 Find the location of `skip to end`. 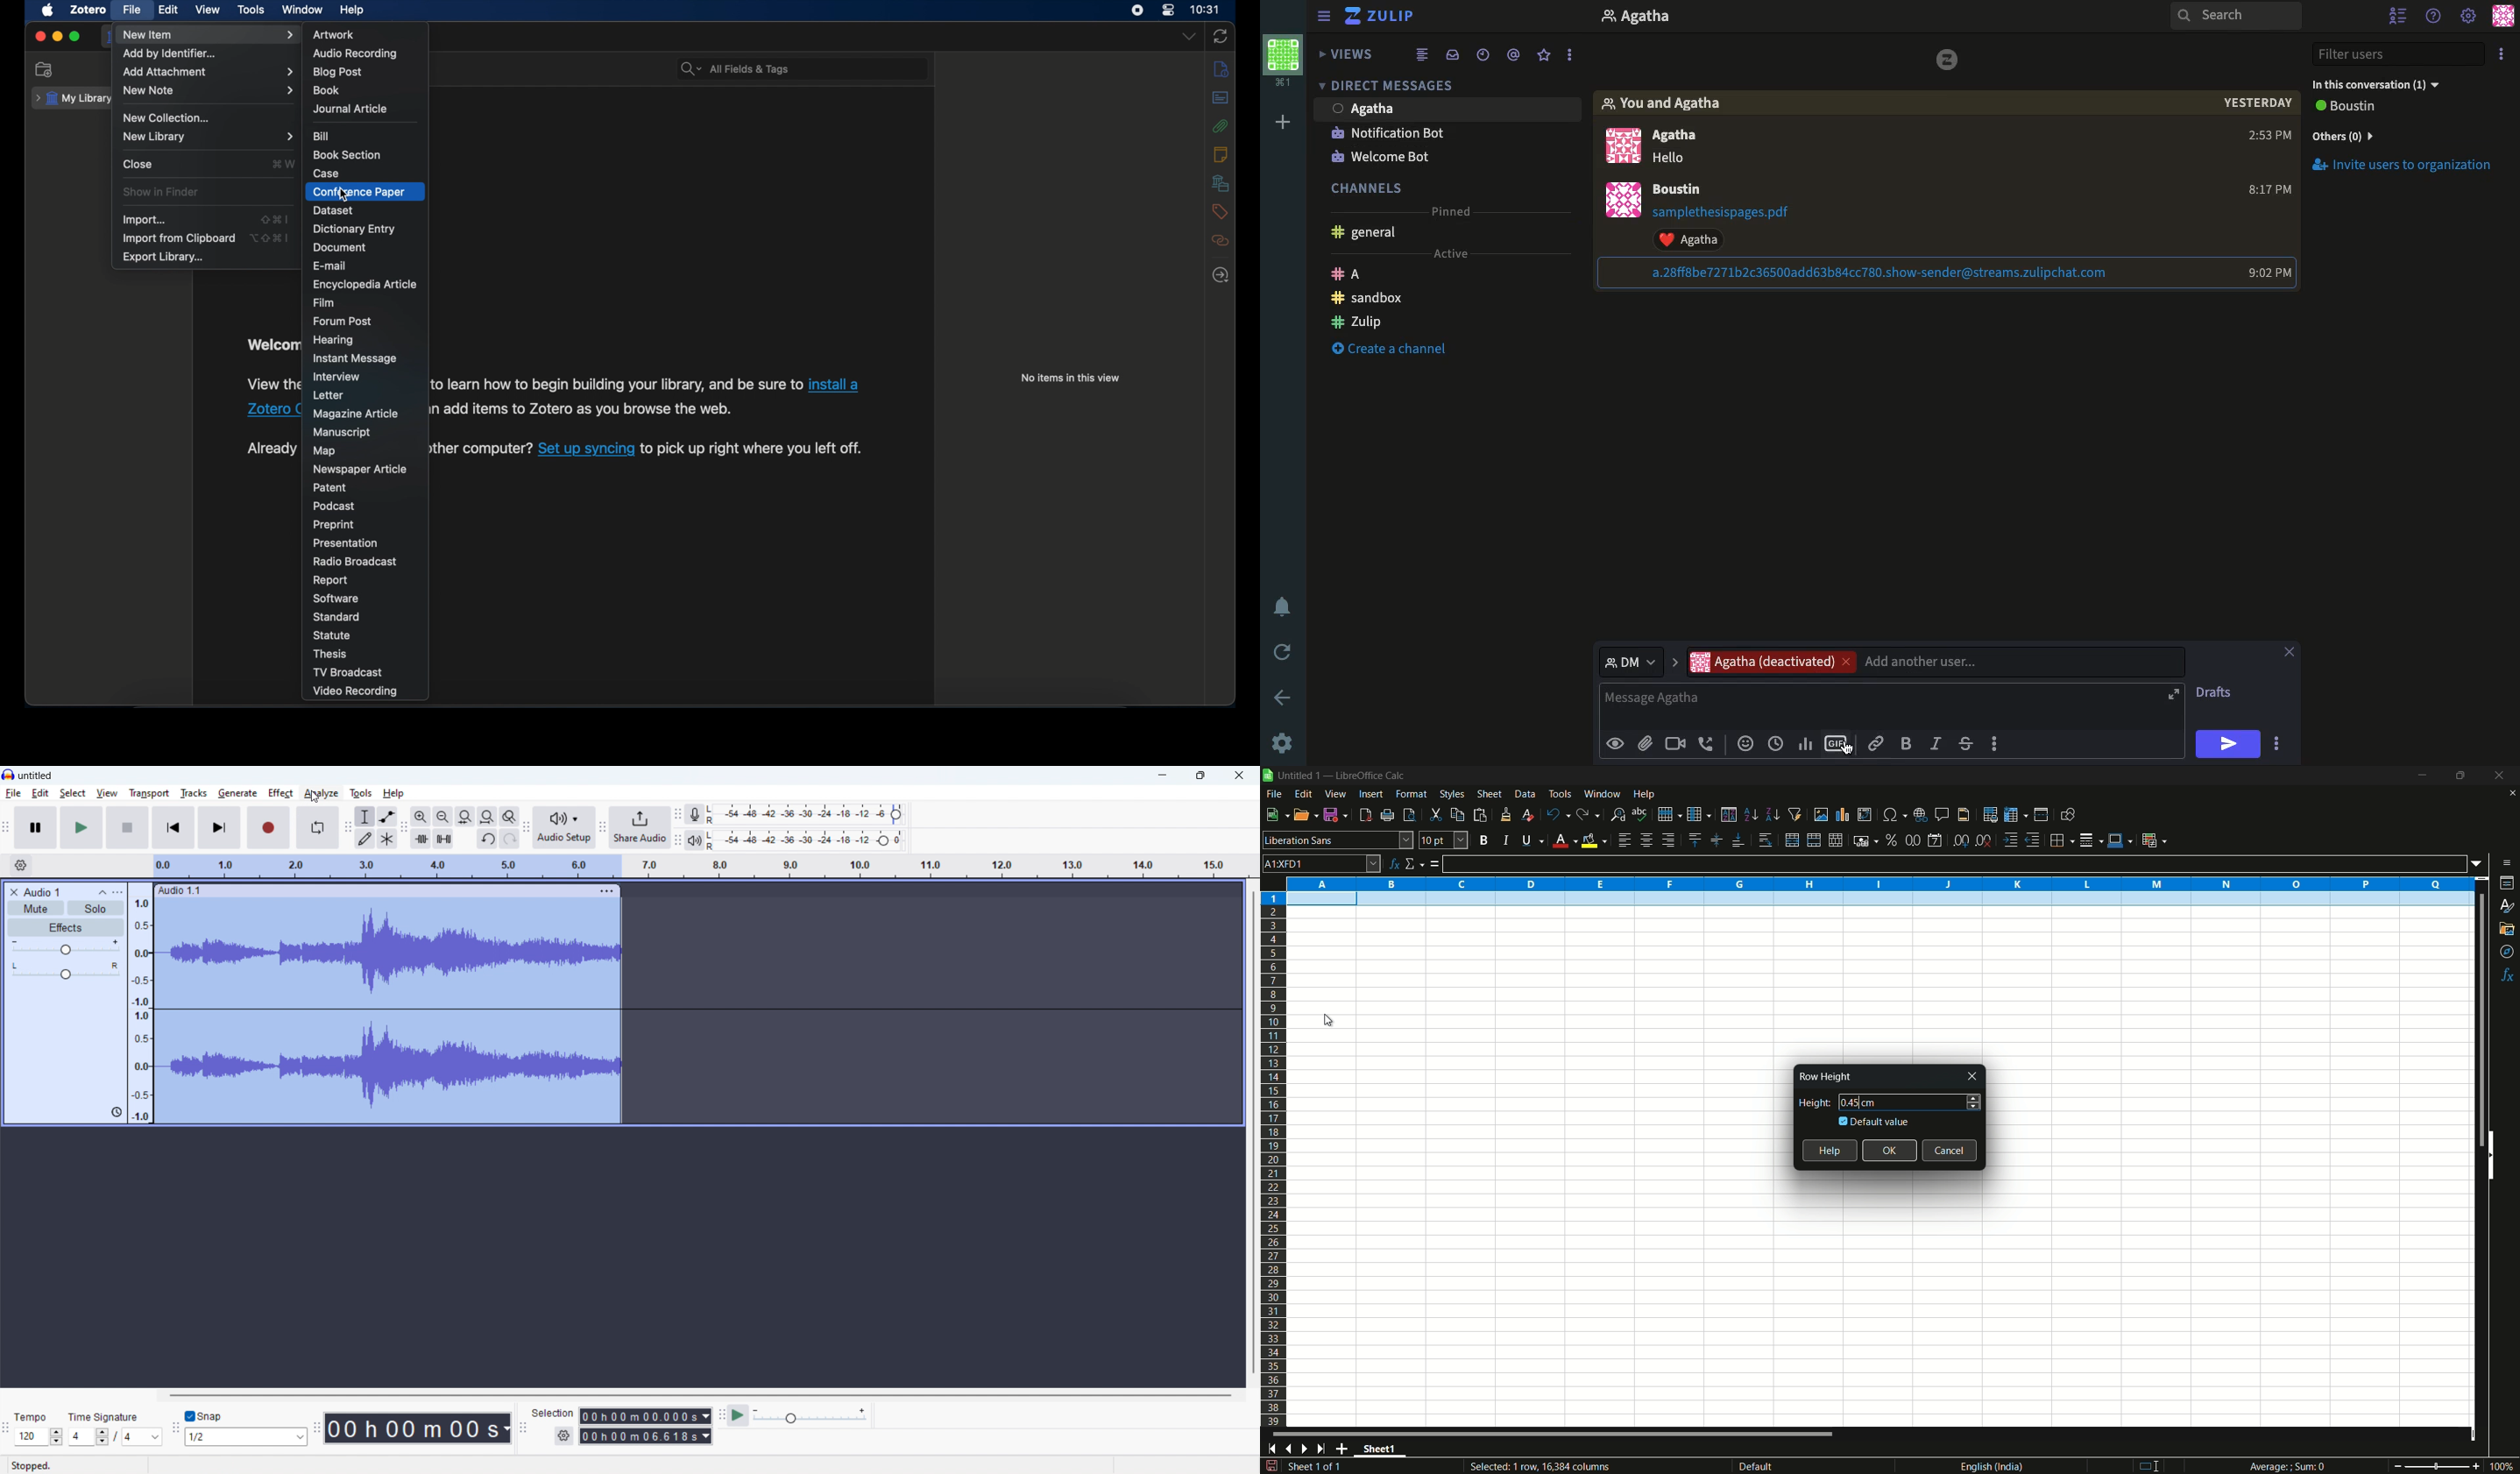

skip to end is located at coordinates (219, 828).